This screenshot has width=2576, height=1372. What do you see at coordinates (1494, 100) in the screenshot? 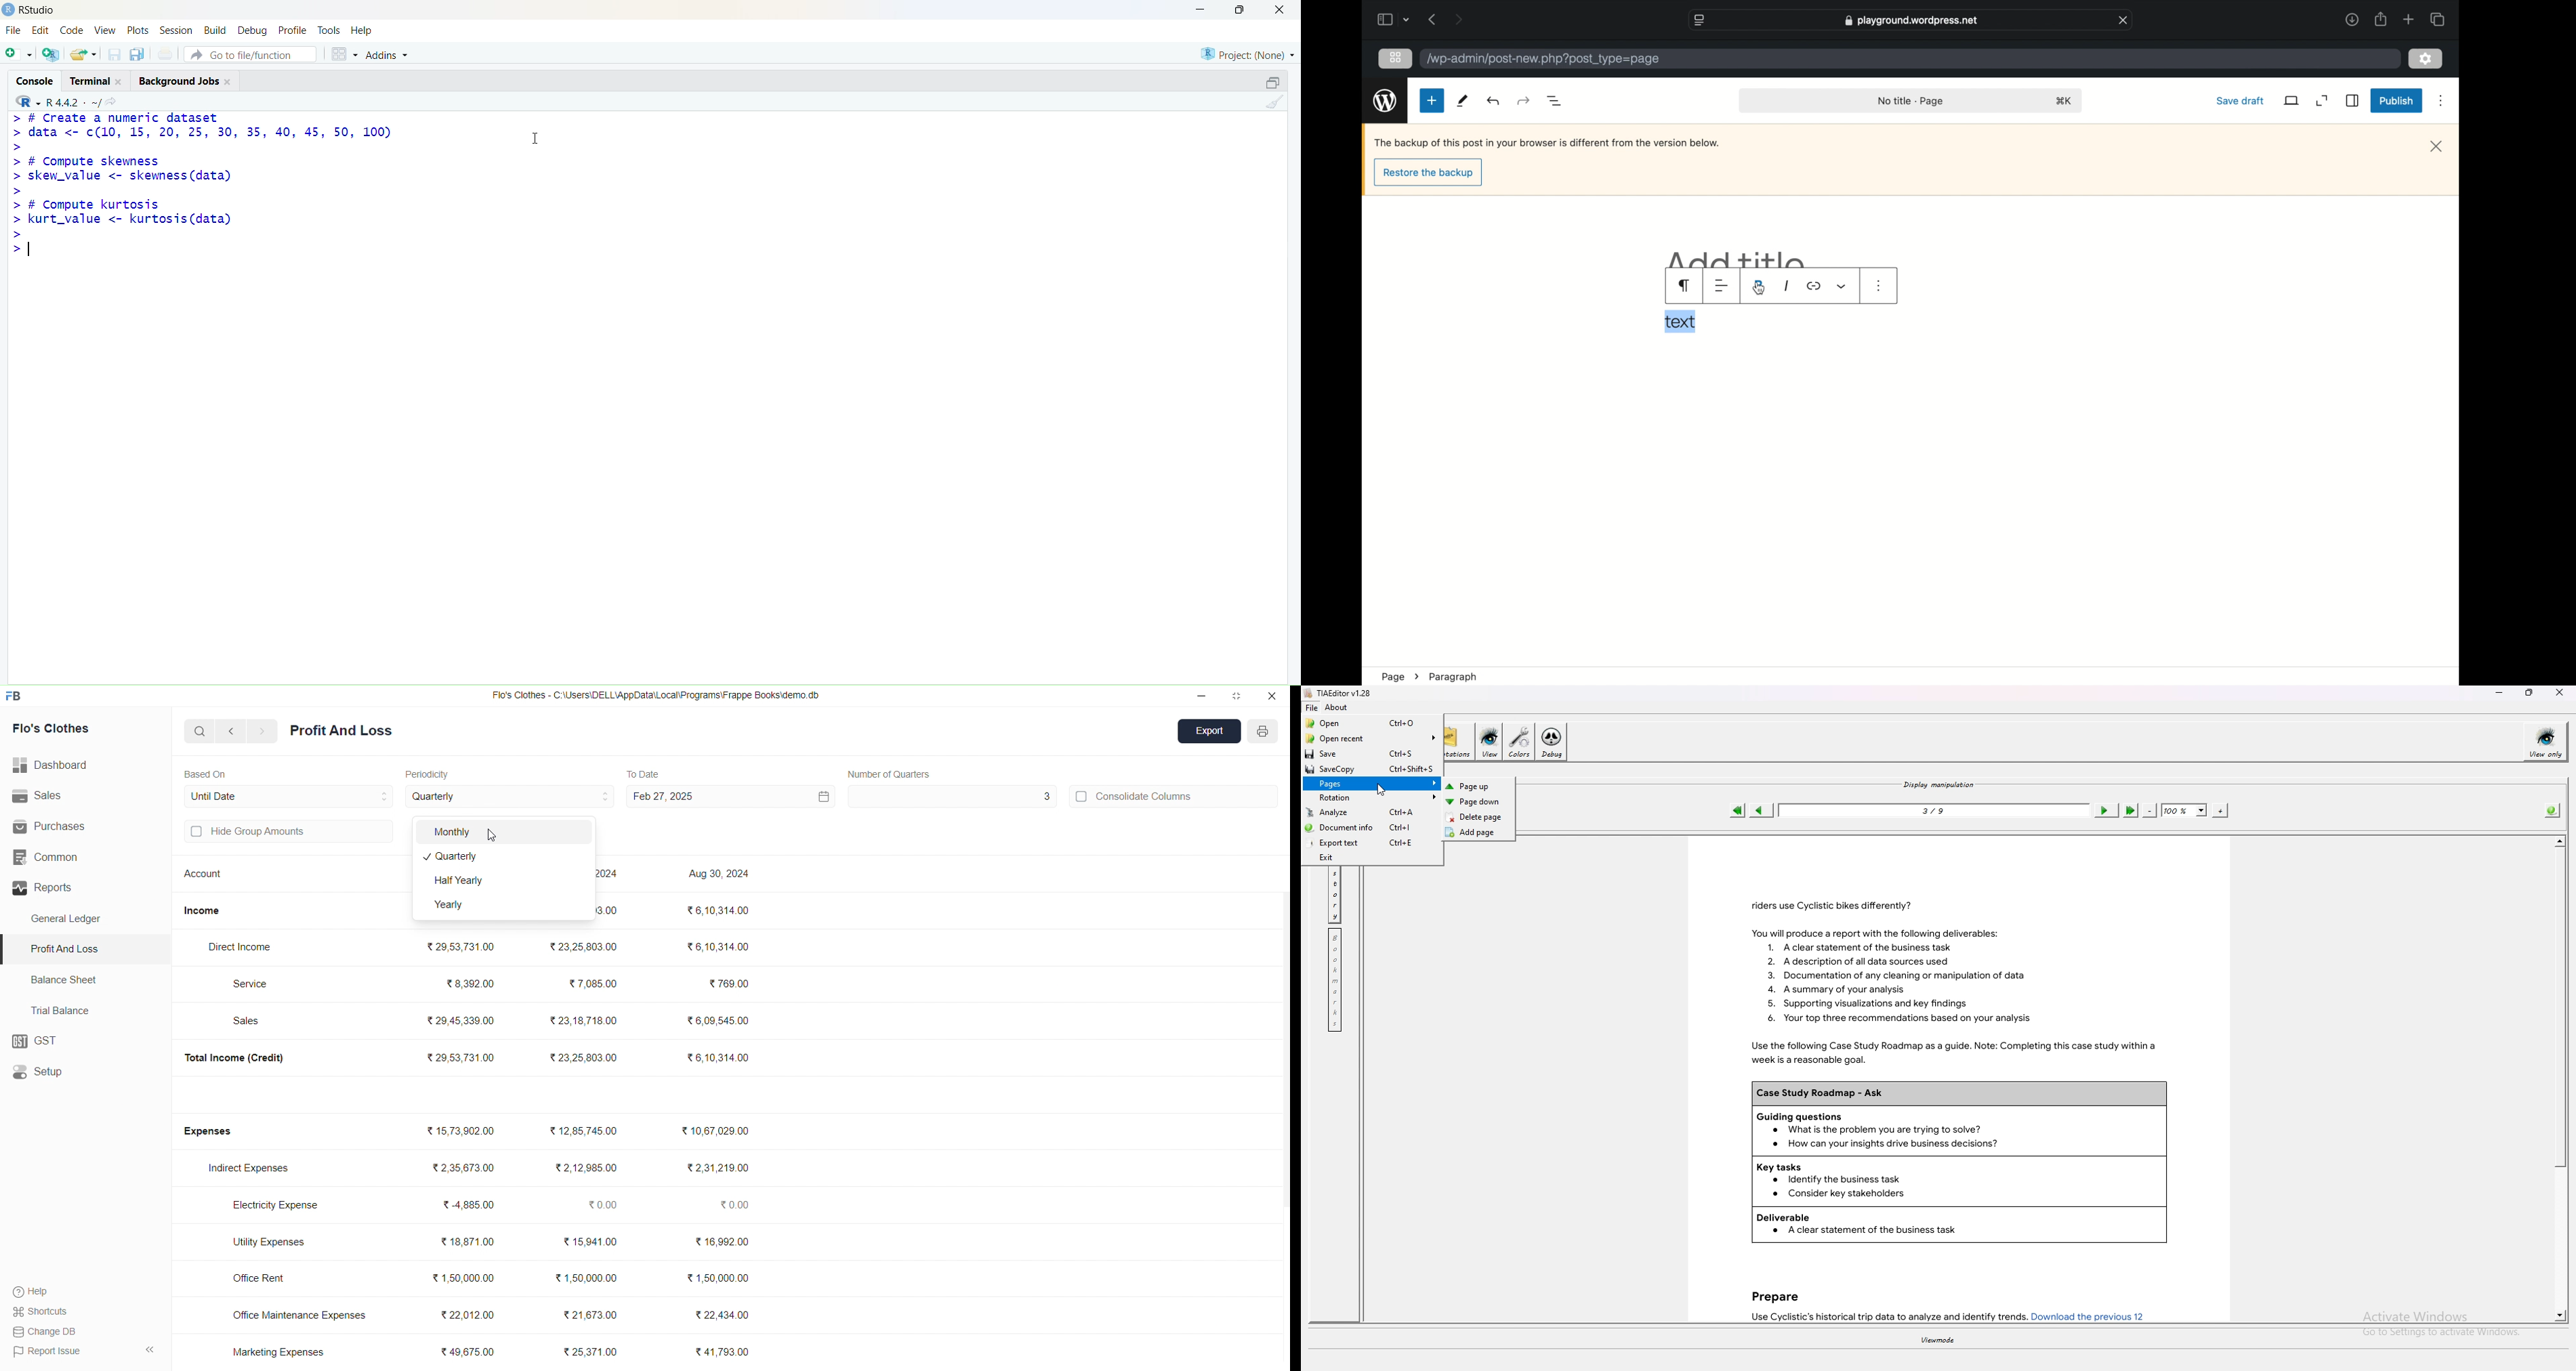
I see `redo` at bounding box center [1494, 100].